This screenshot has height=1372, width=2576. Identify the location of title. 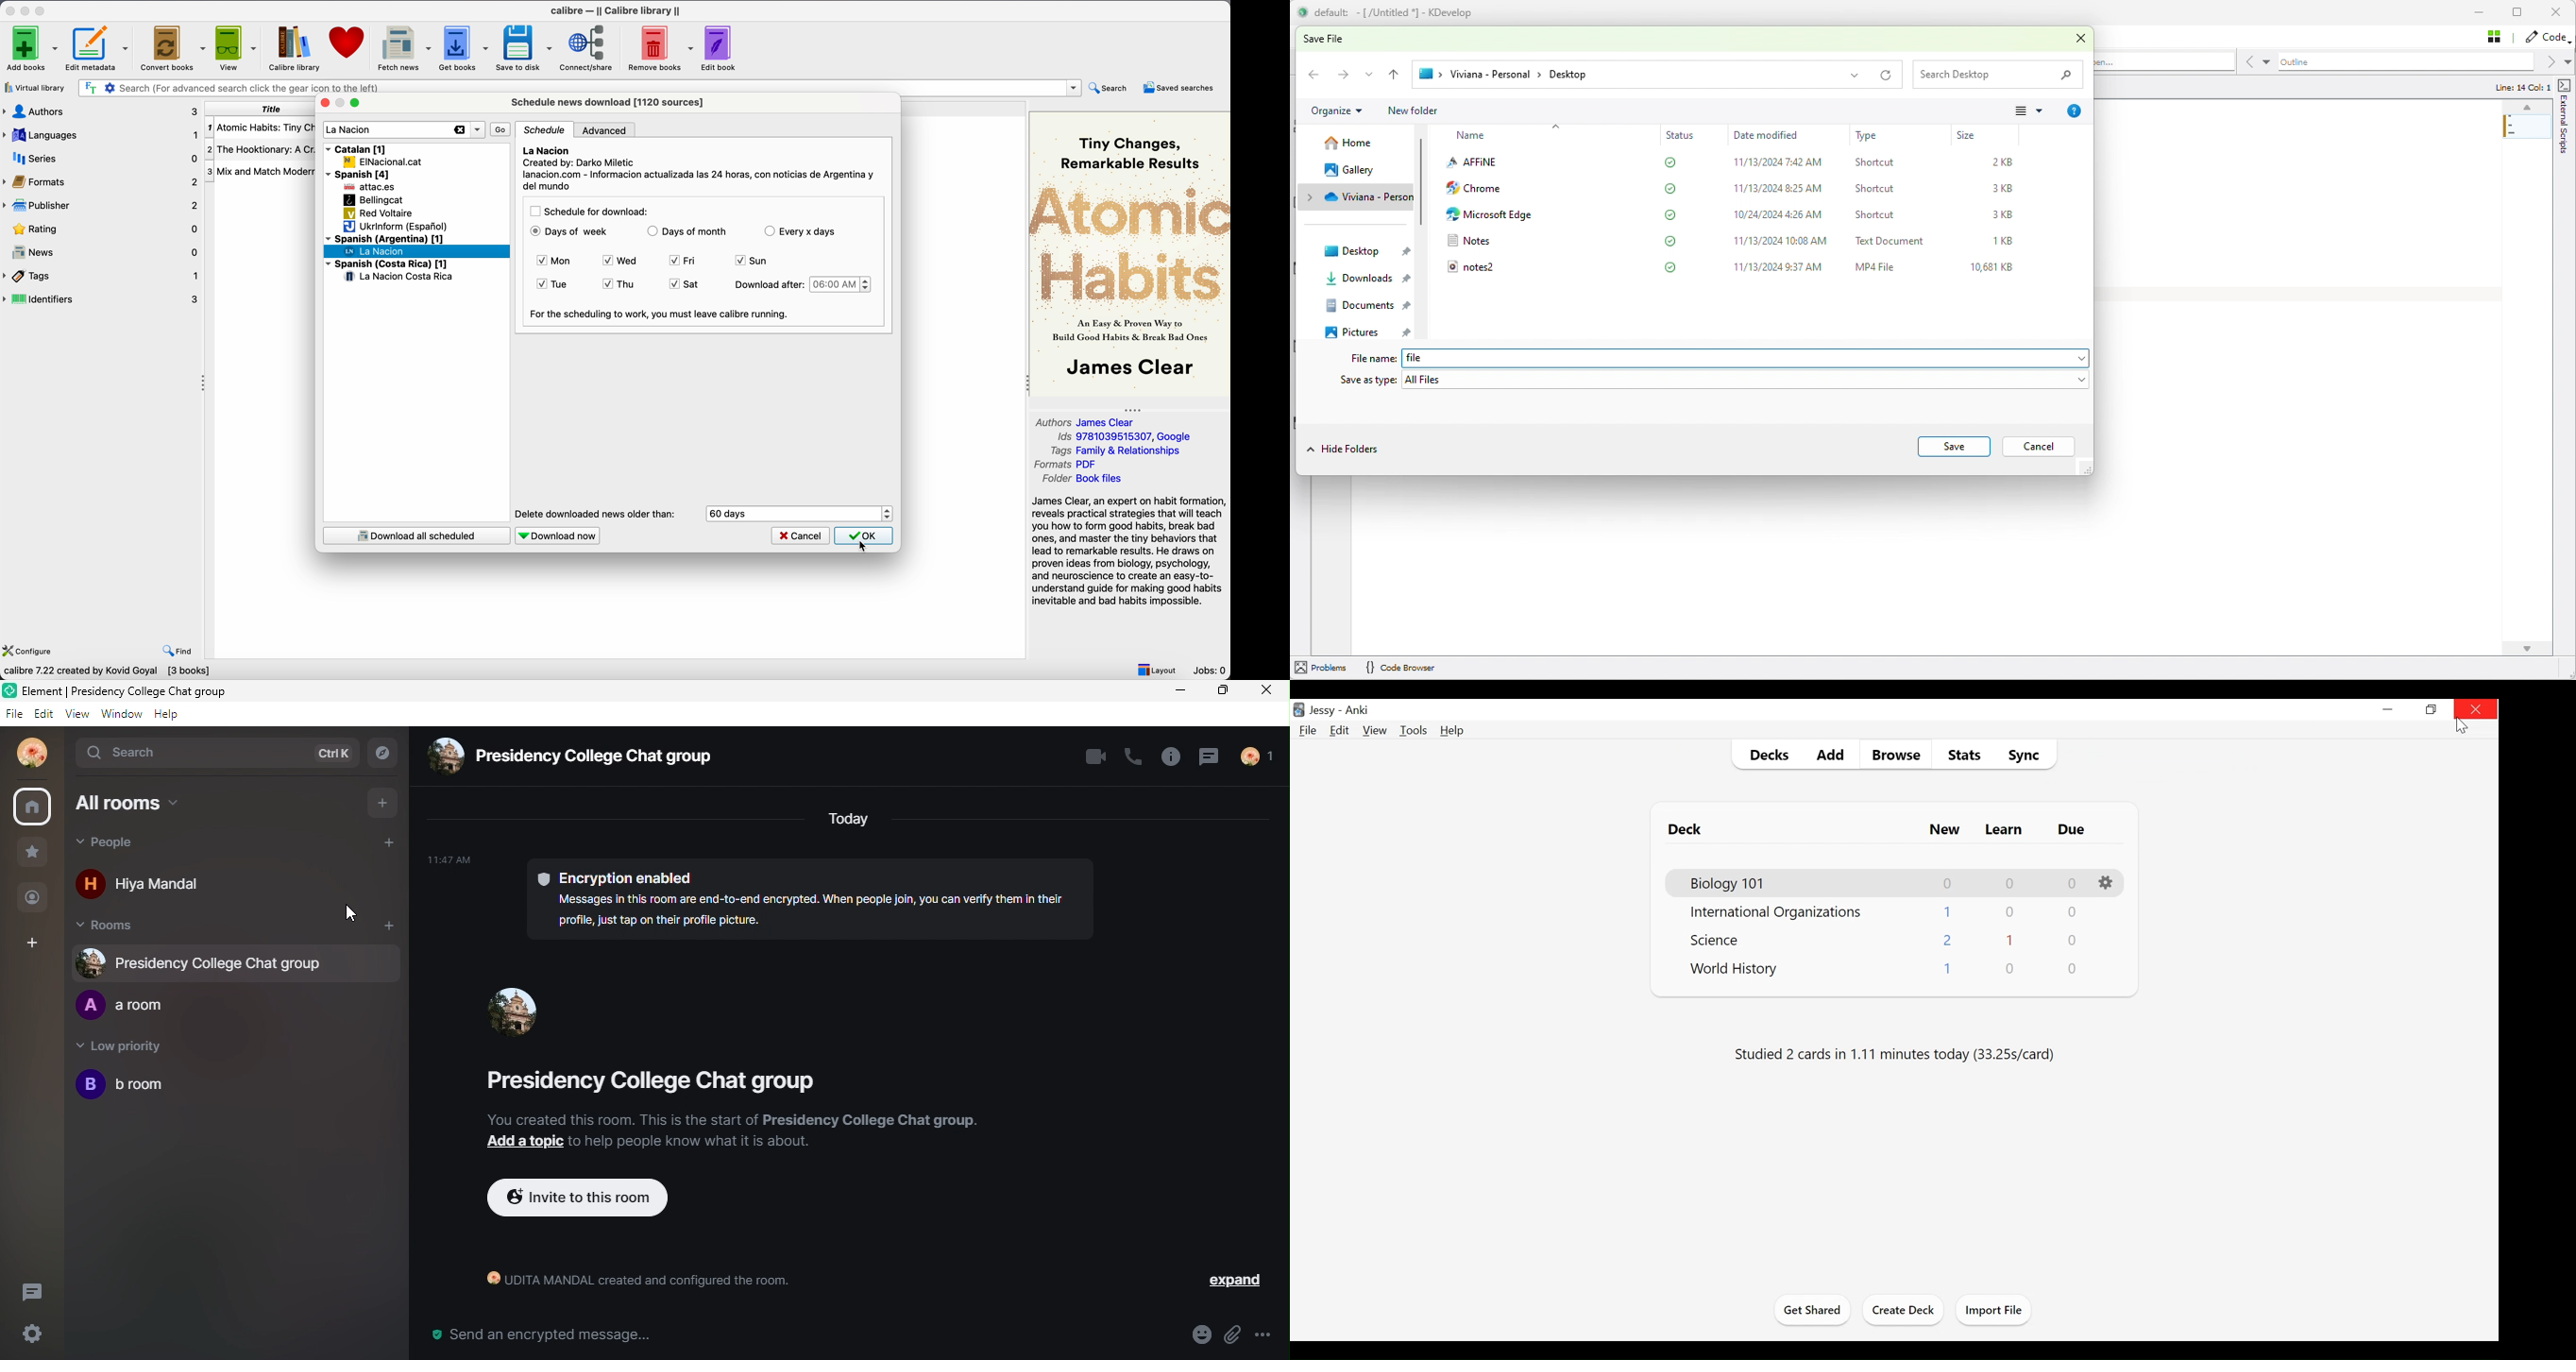
(258, 109).